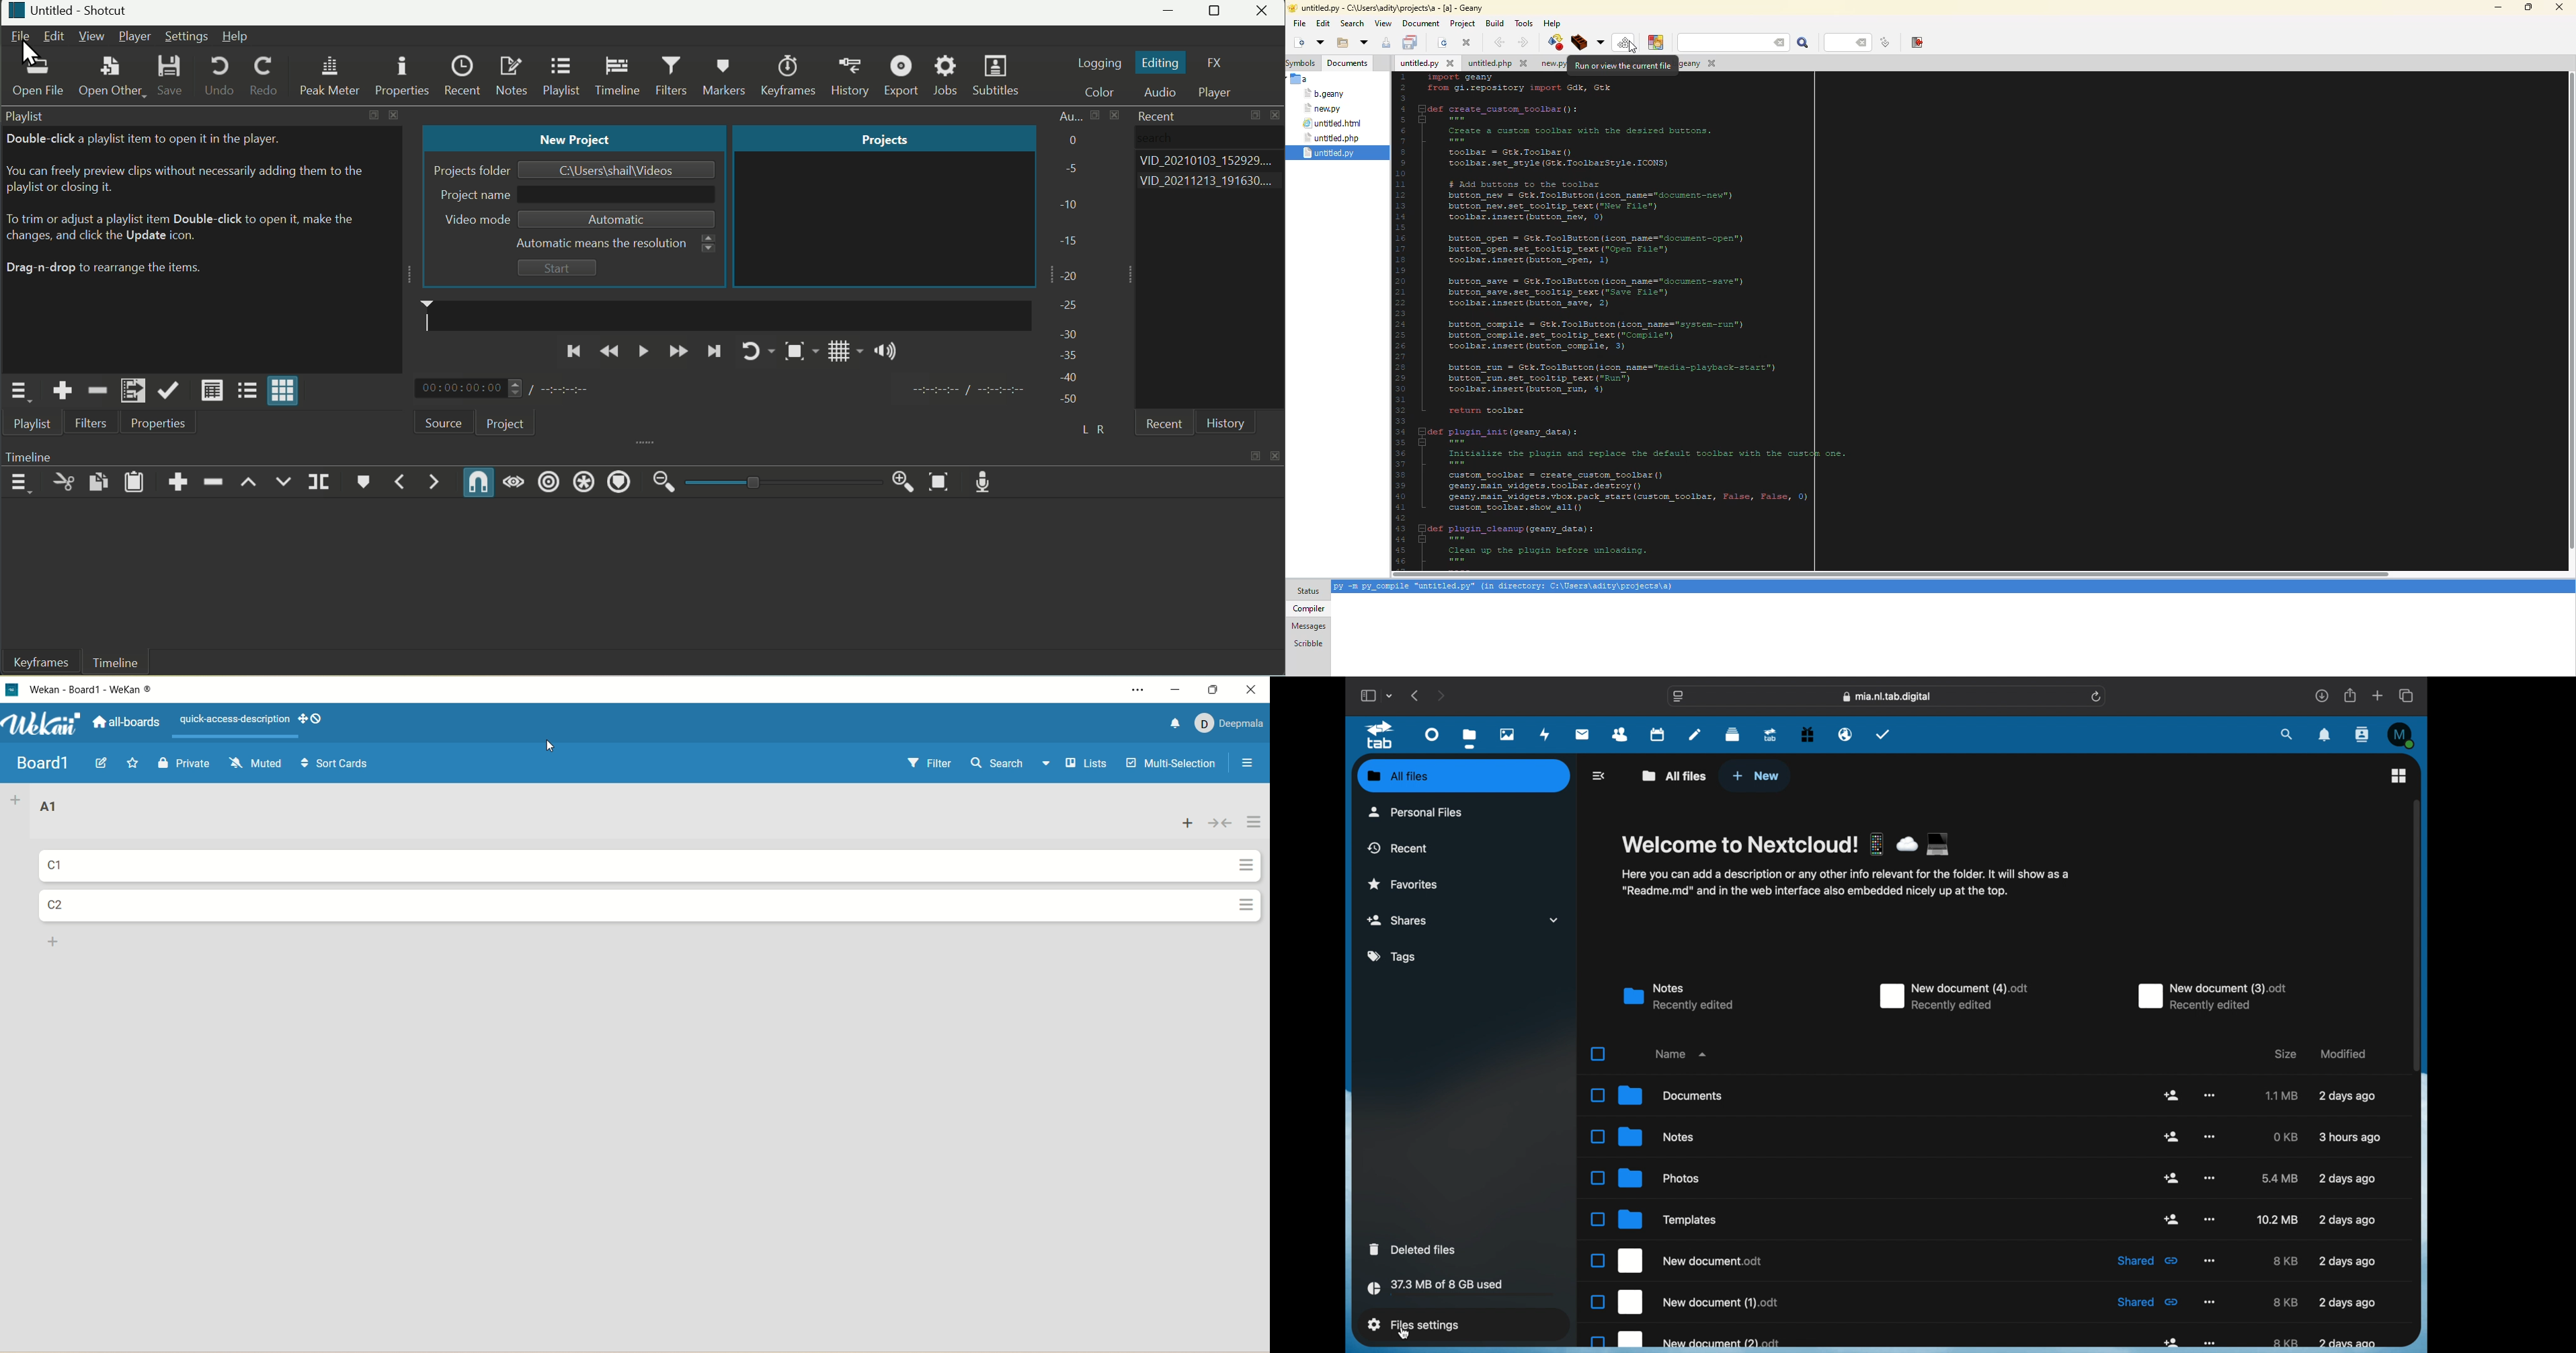  I want to click on photos, so click(1508, 735).